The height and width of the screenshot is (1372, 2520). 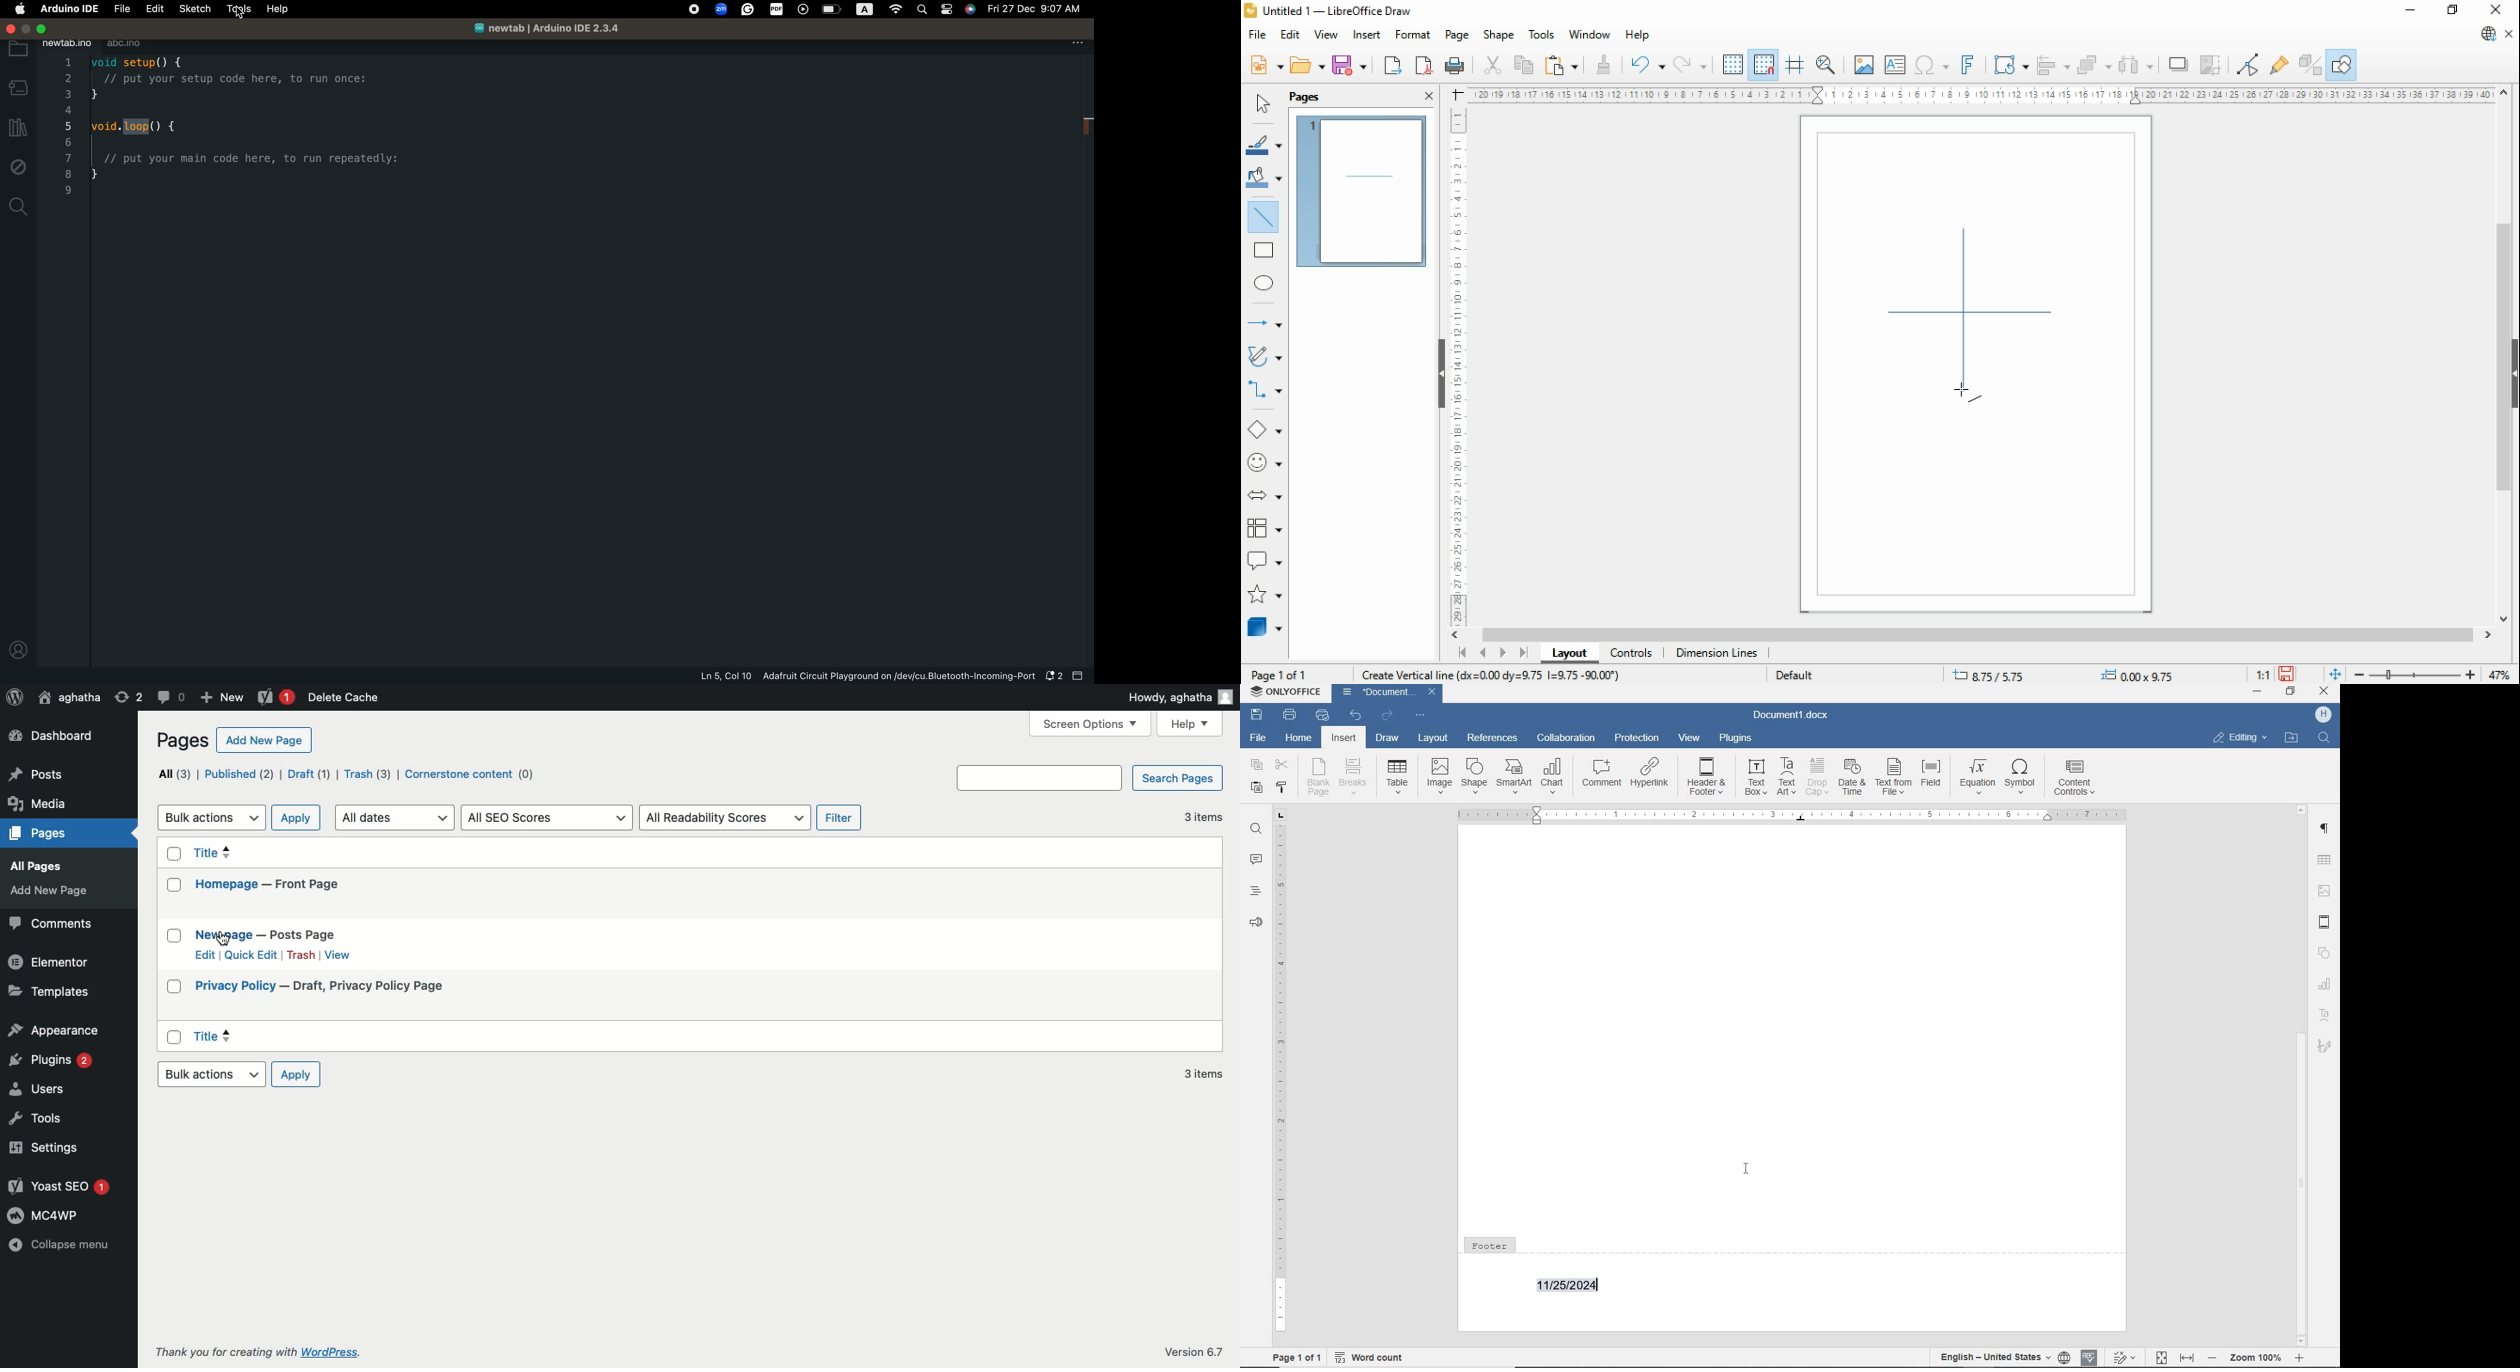 What do you see at coordinates (2502, 674) in the screenshot?
I see `zoom factor` at bounding box center [2502, 674].